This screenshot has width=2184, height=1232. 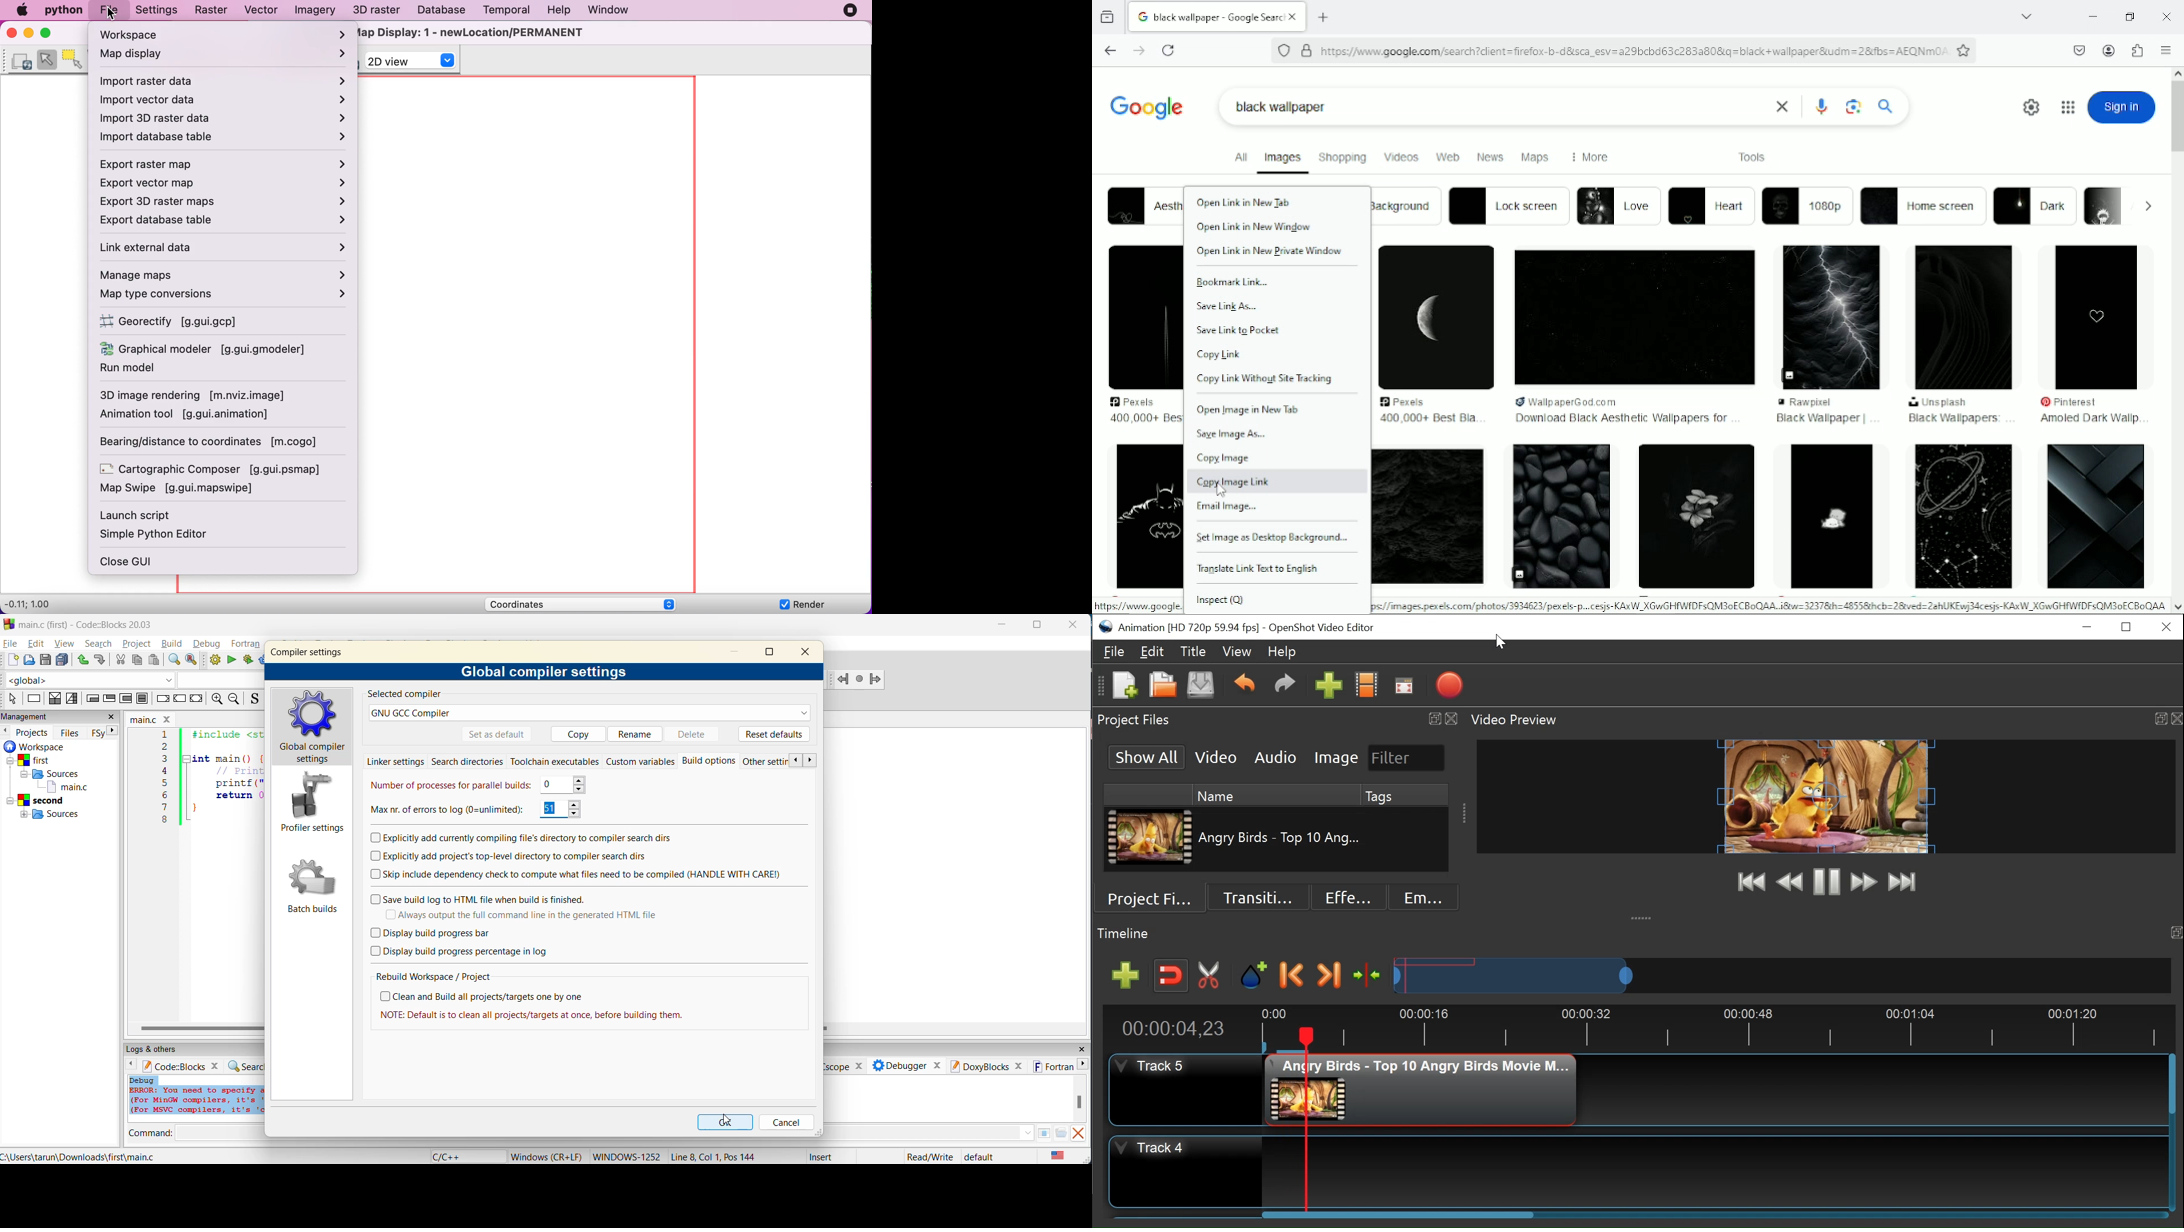 I want to click on tools, so click(x=1753, y=156).